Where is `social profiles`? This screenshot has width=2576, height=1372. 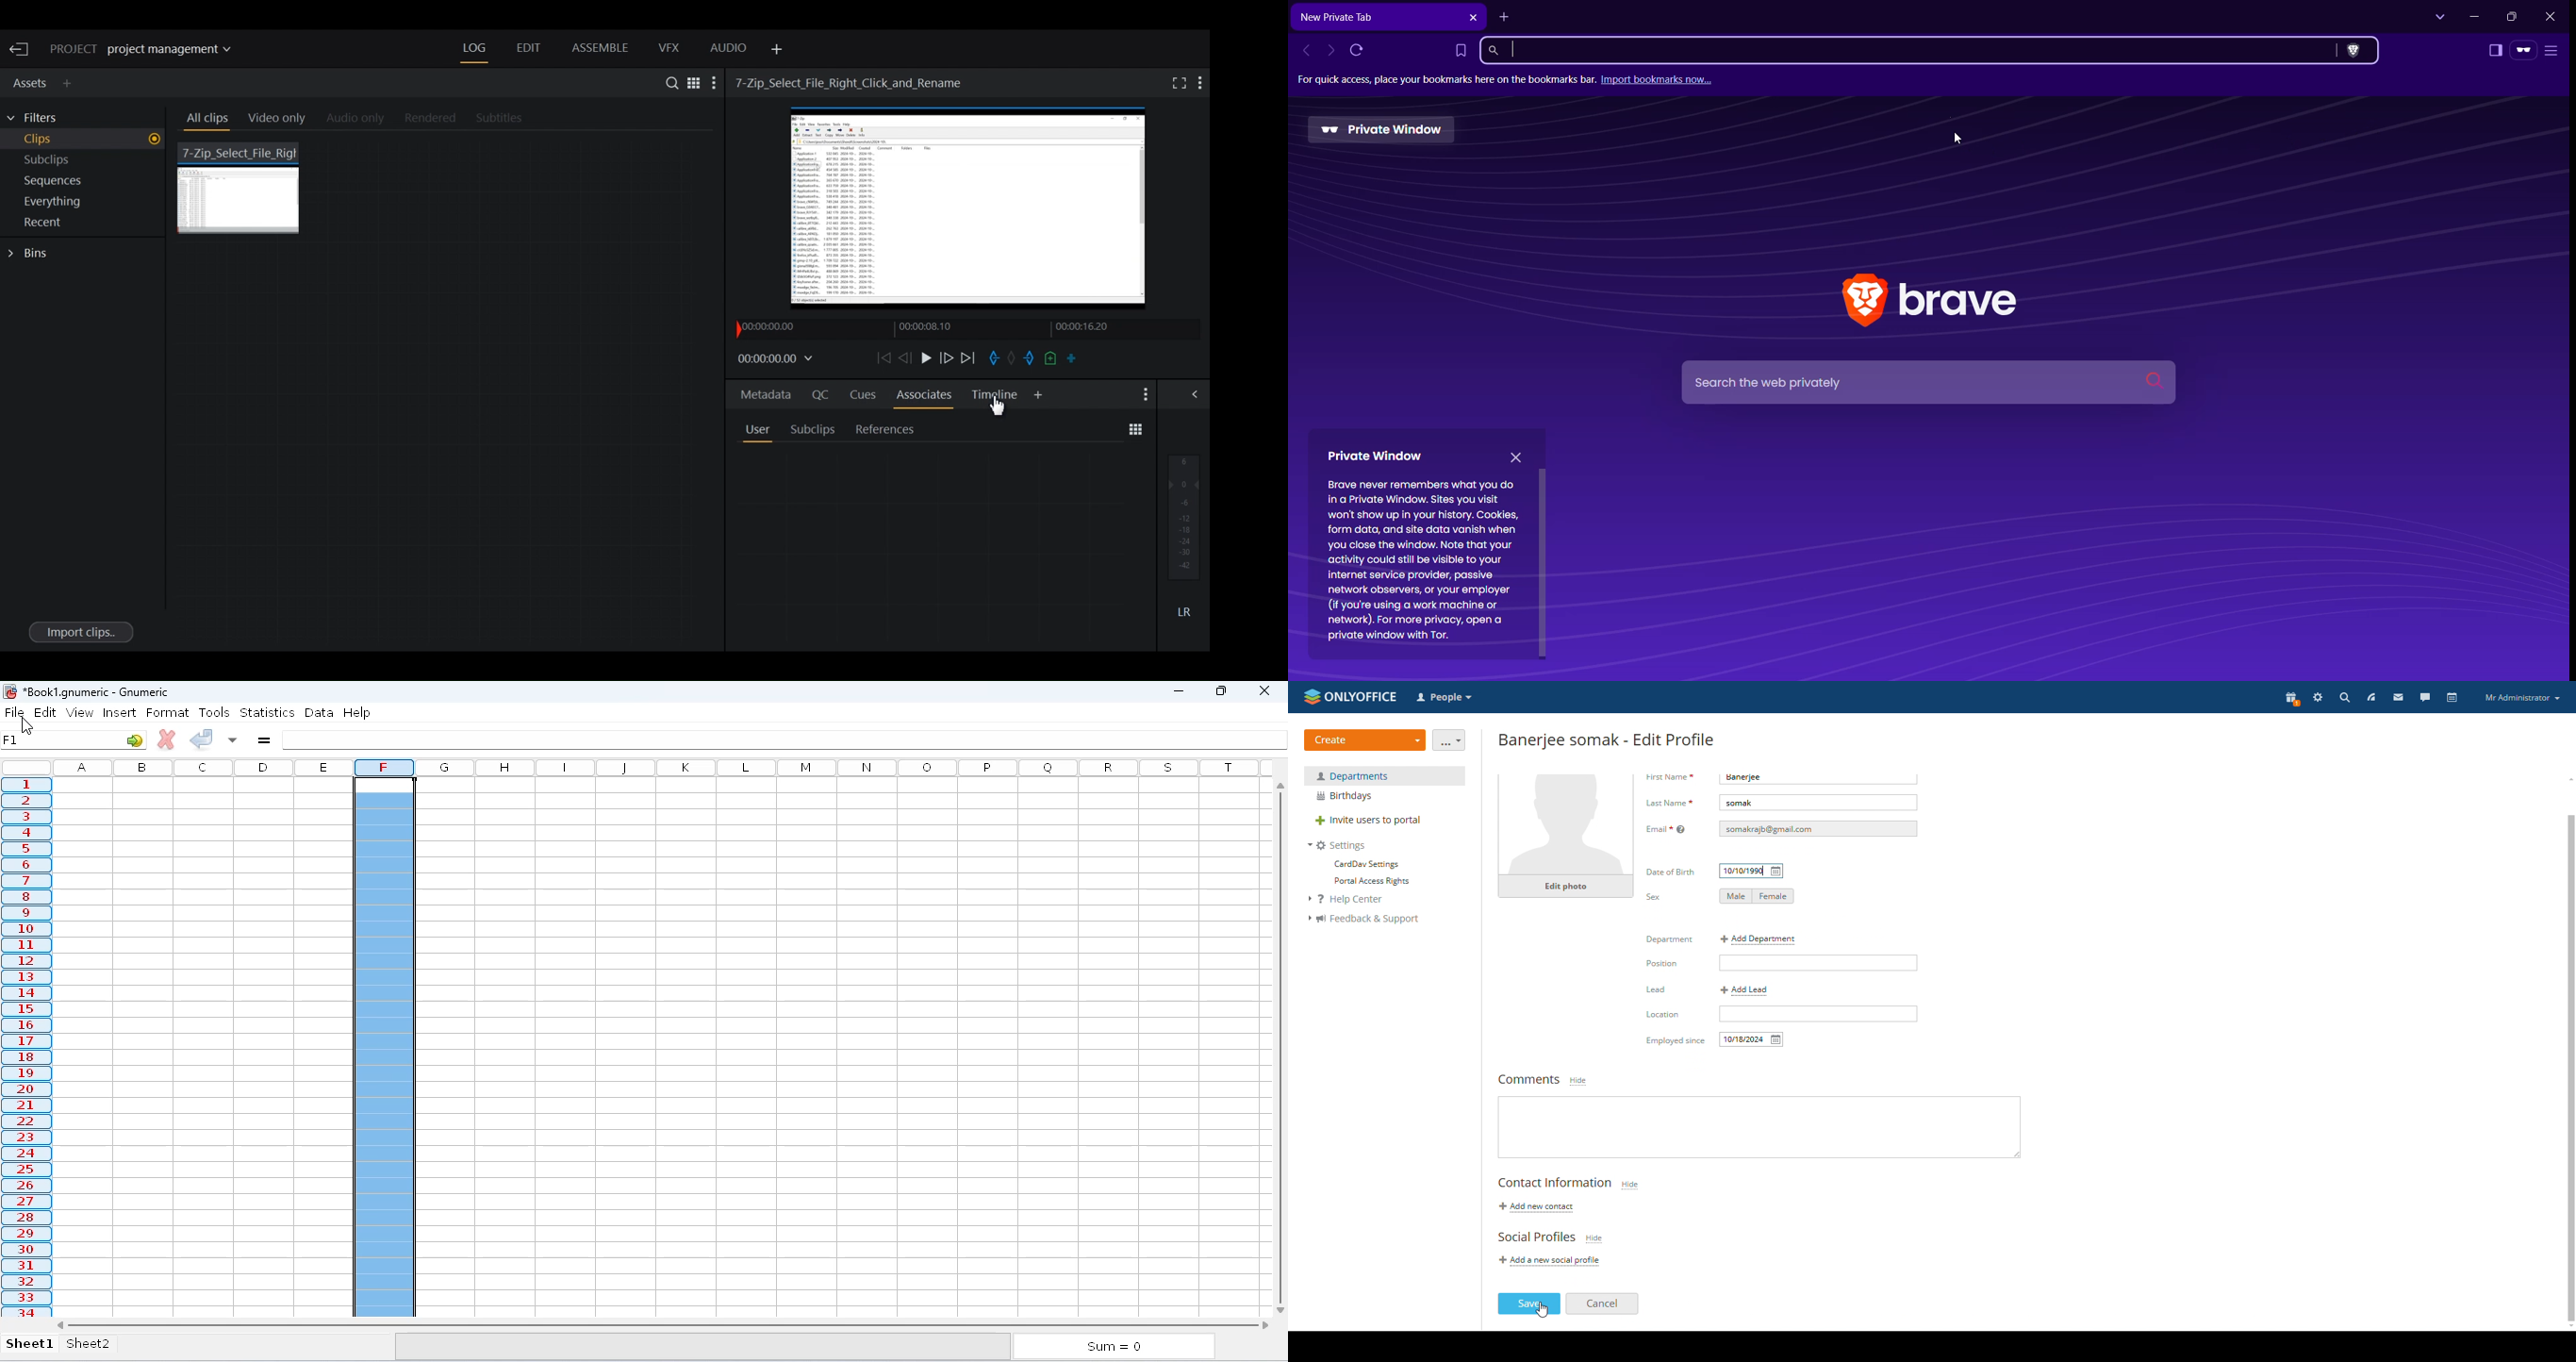
social profiles is located at coordinates (1536, 1237).